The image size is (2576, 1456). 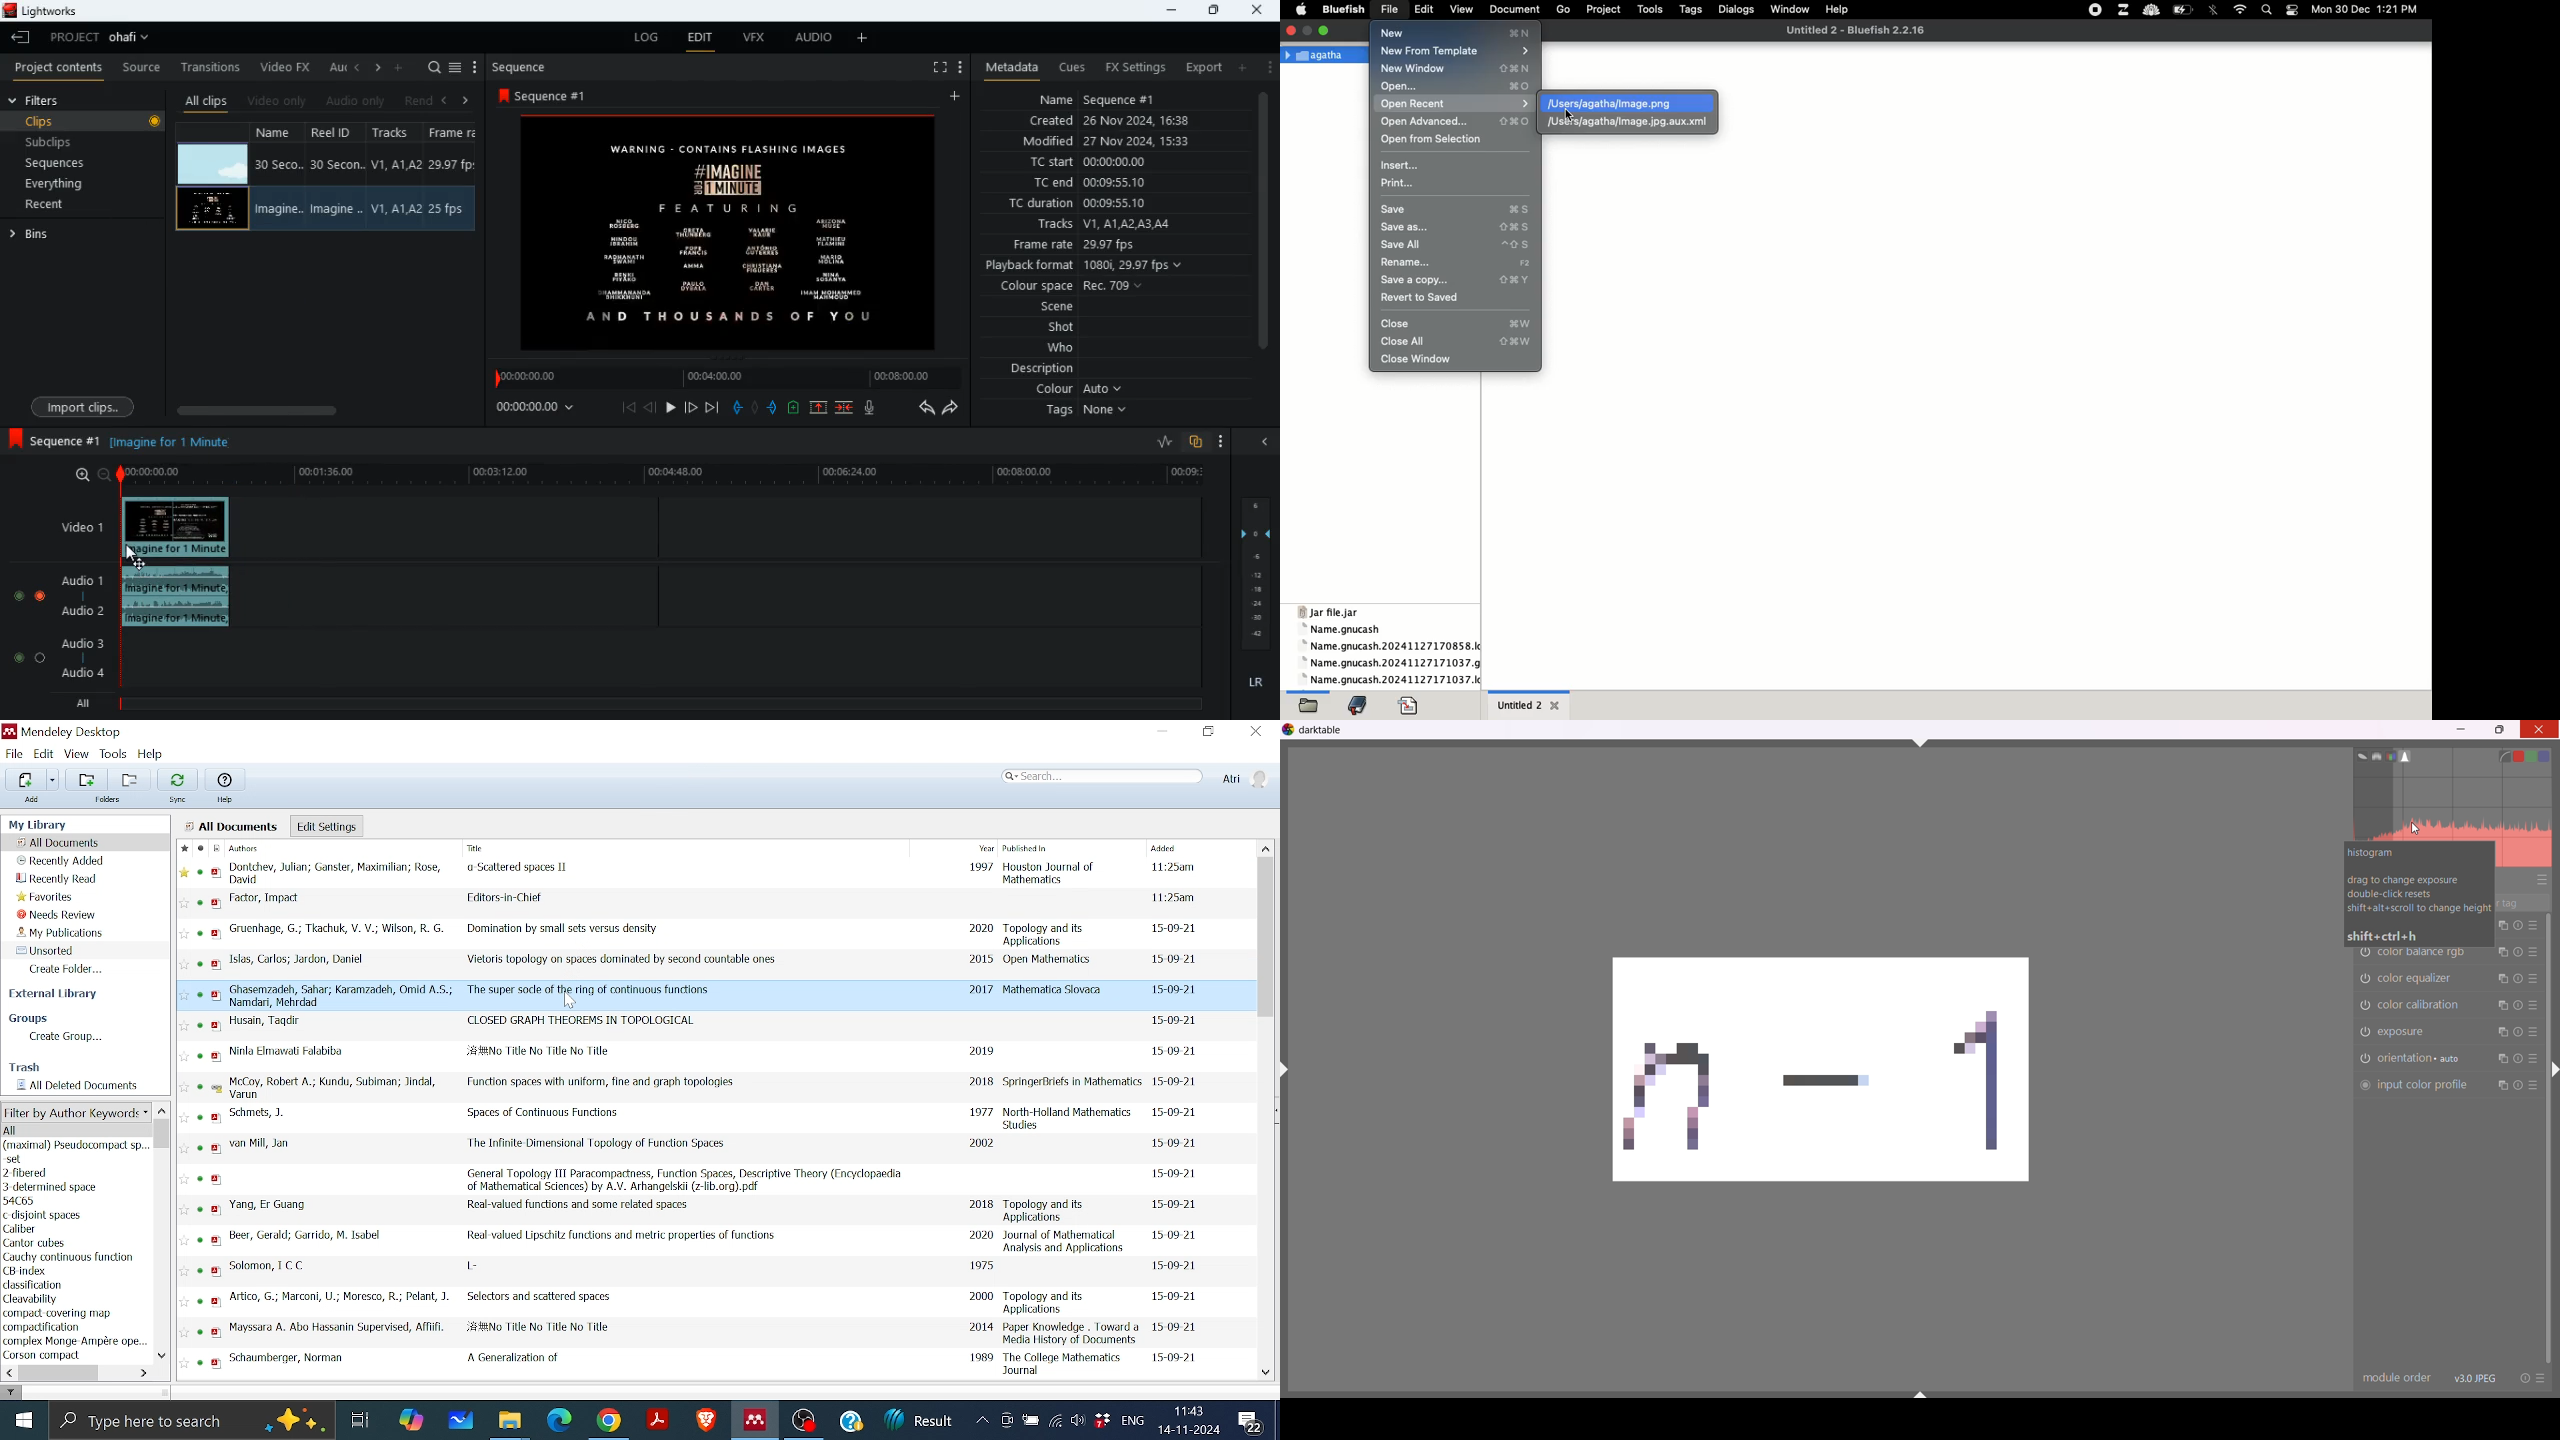 I want to click on back, so click(x=651, y=408).